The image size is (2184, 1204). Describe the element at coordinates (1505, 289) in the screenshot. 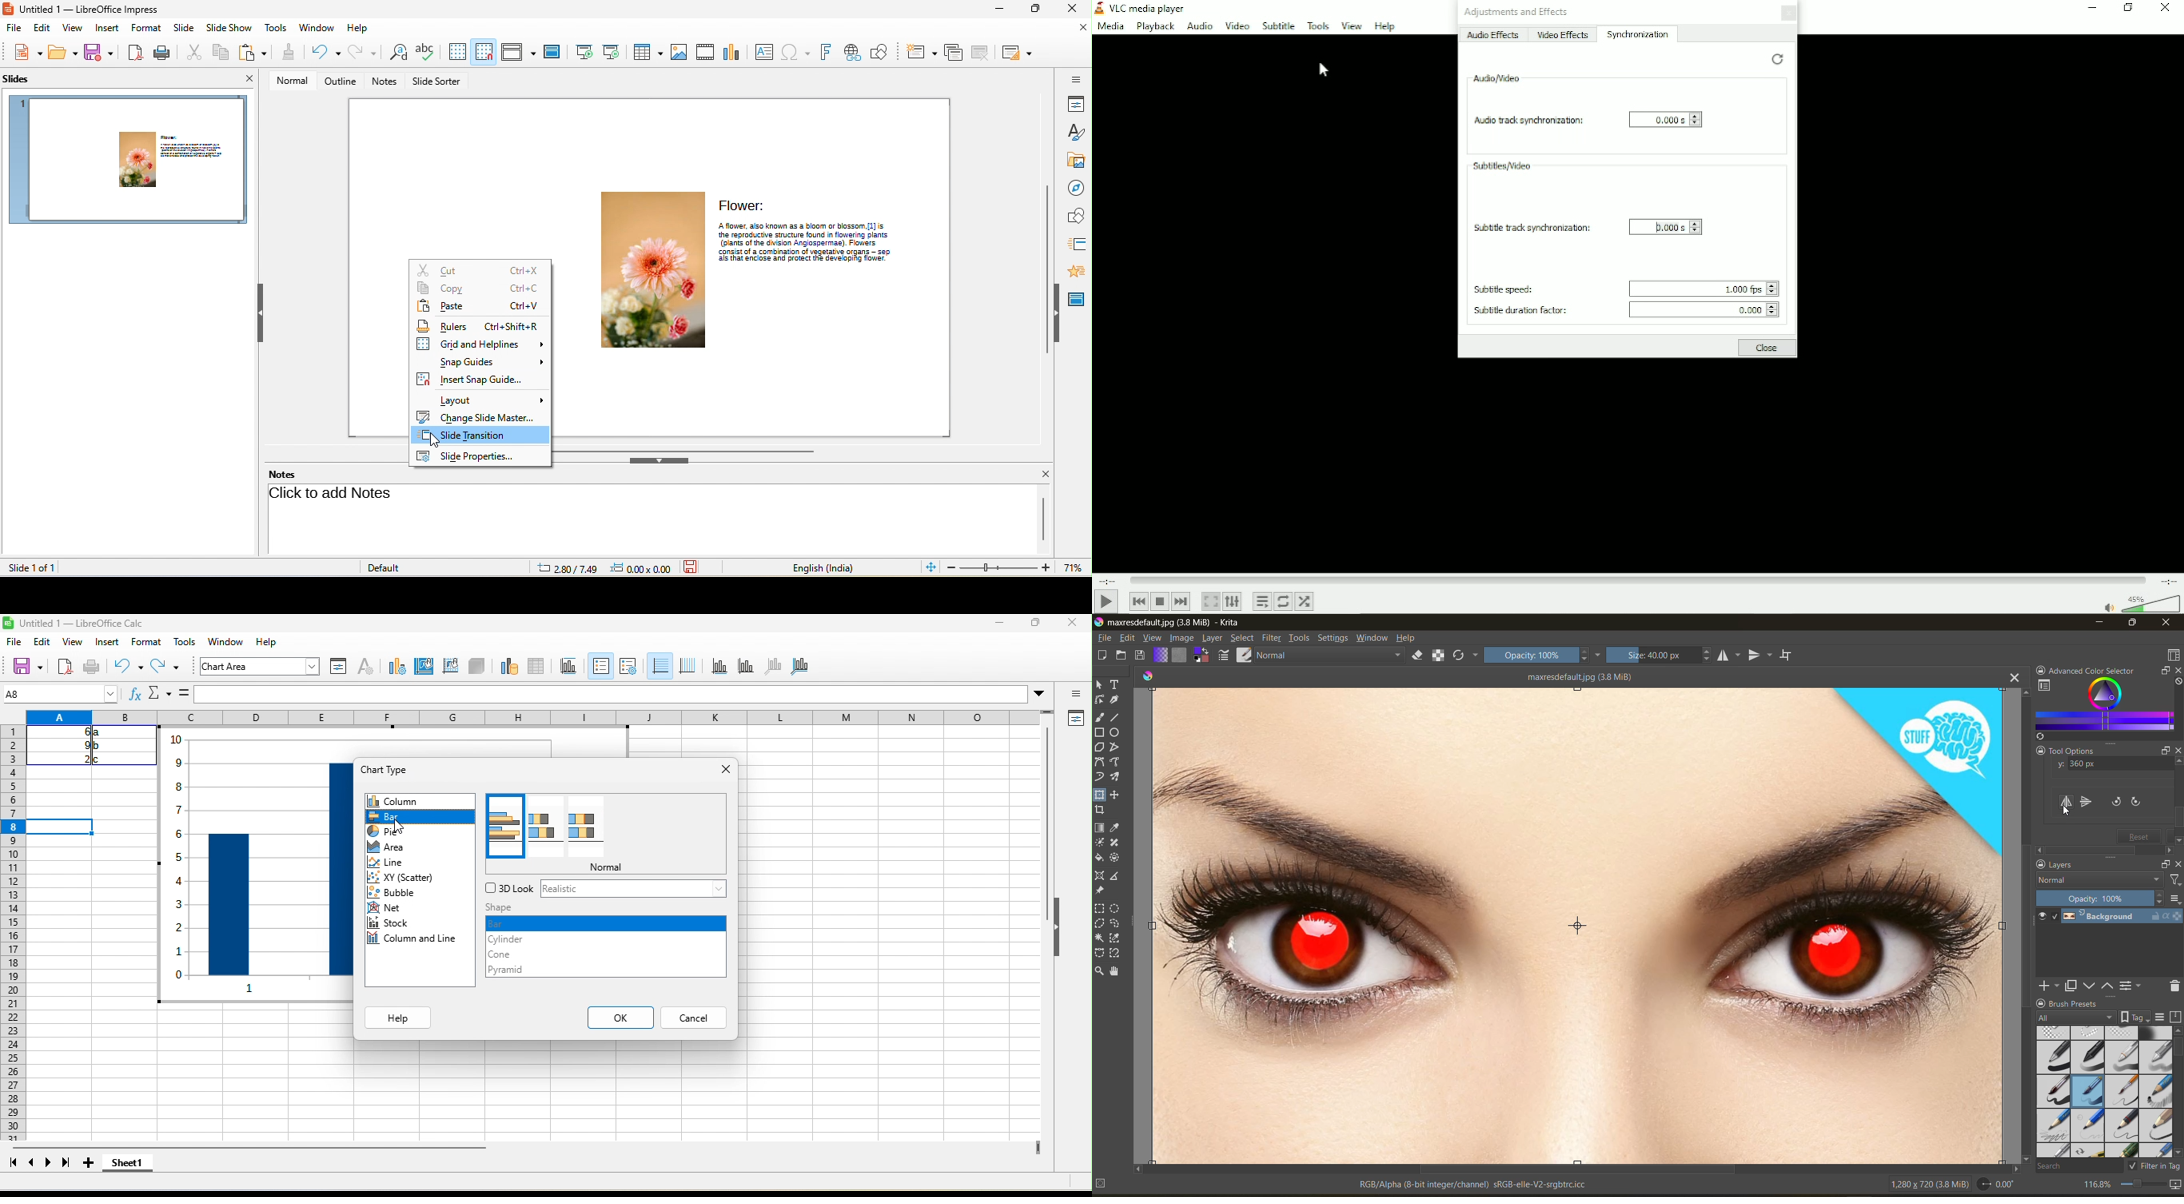

I see `Subtitle speed` at that location.